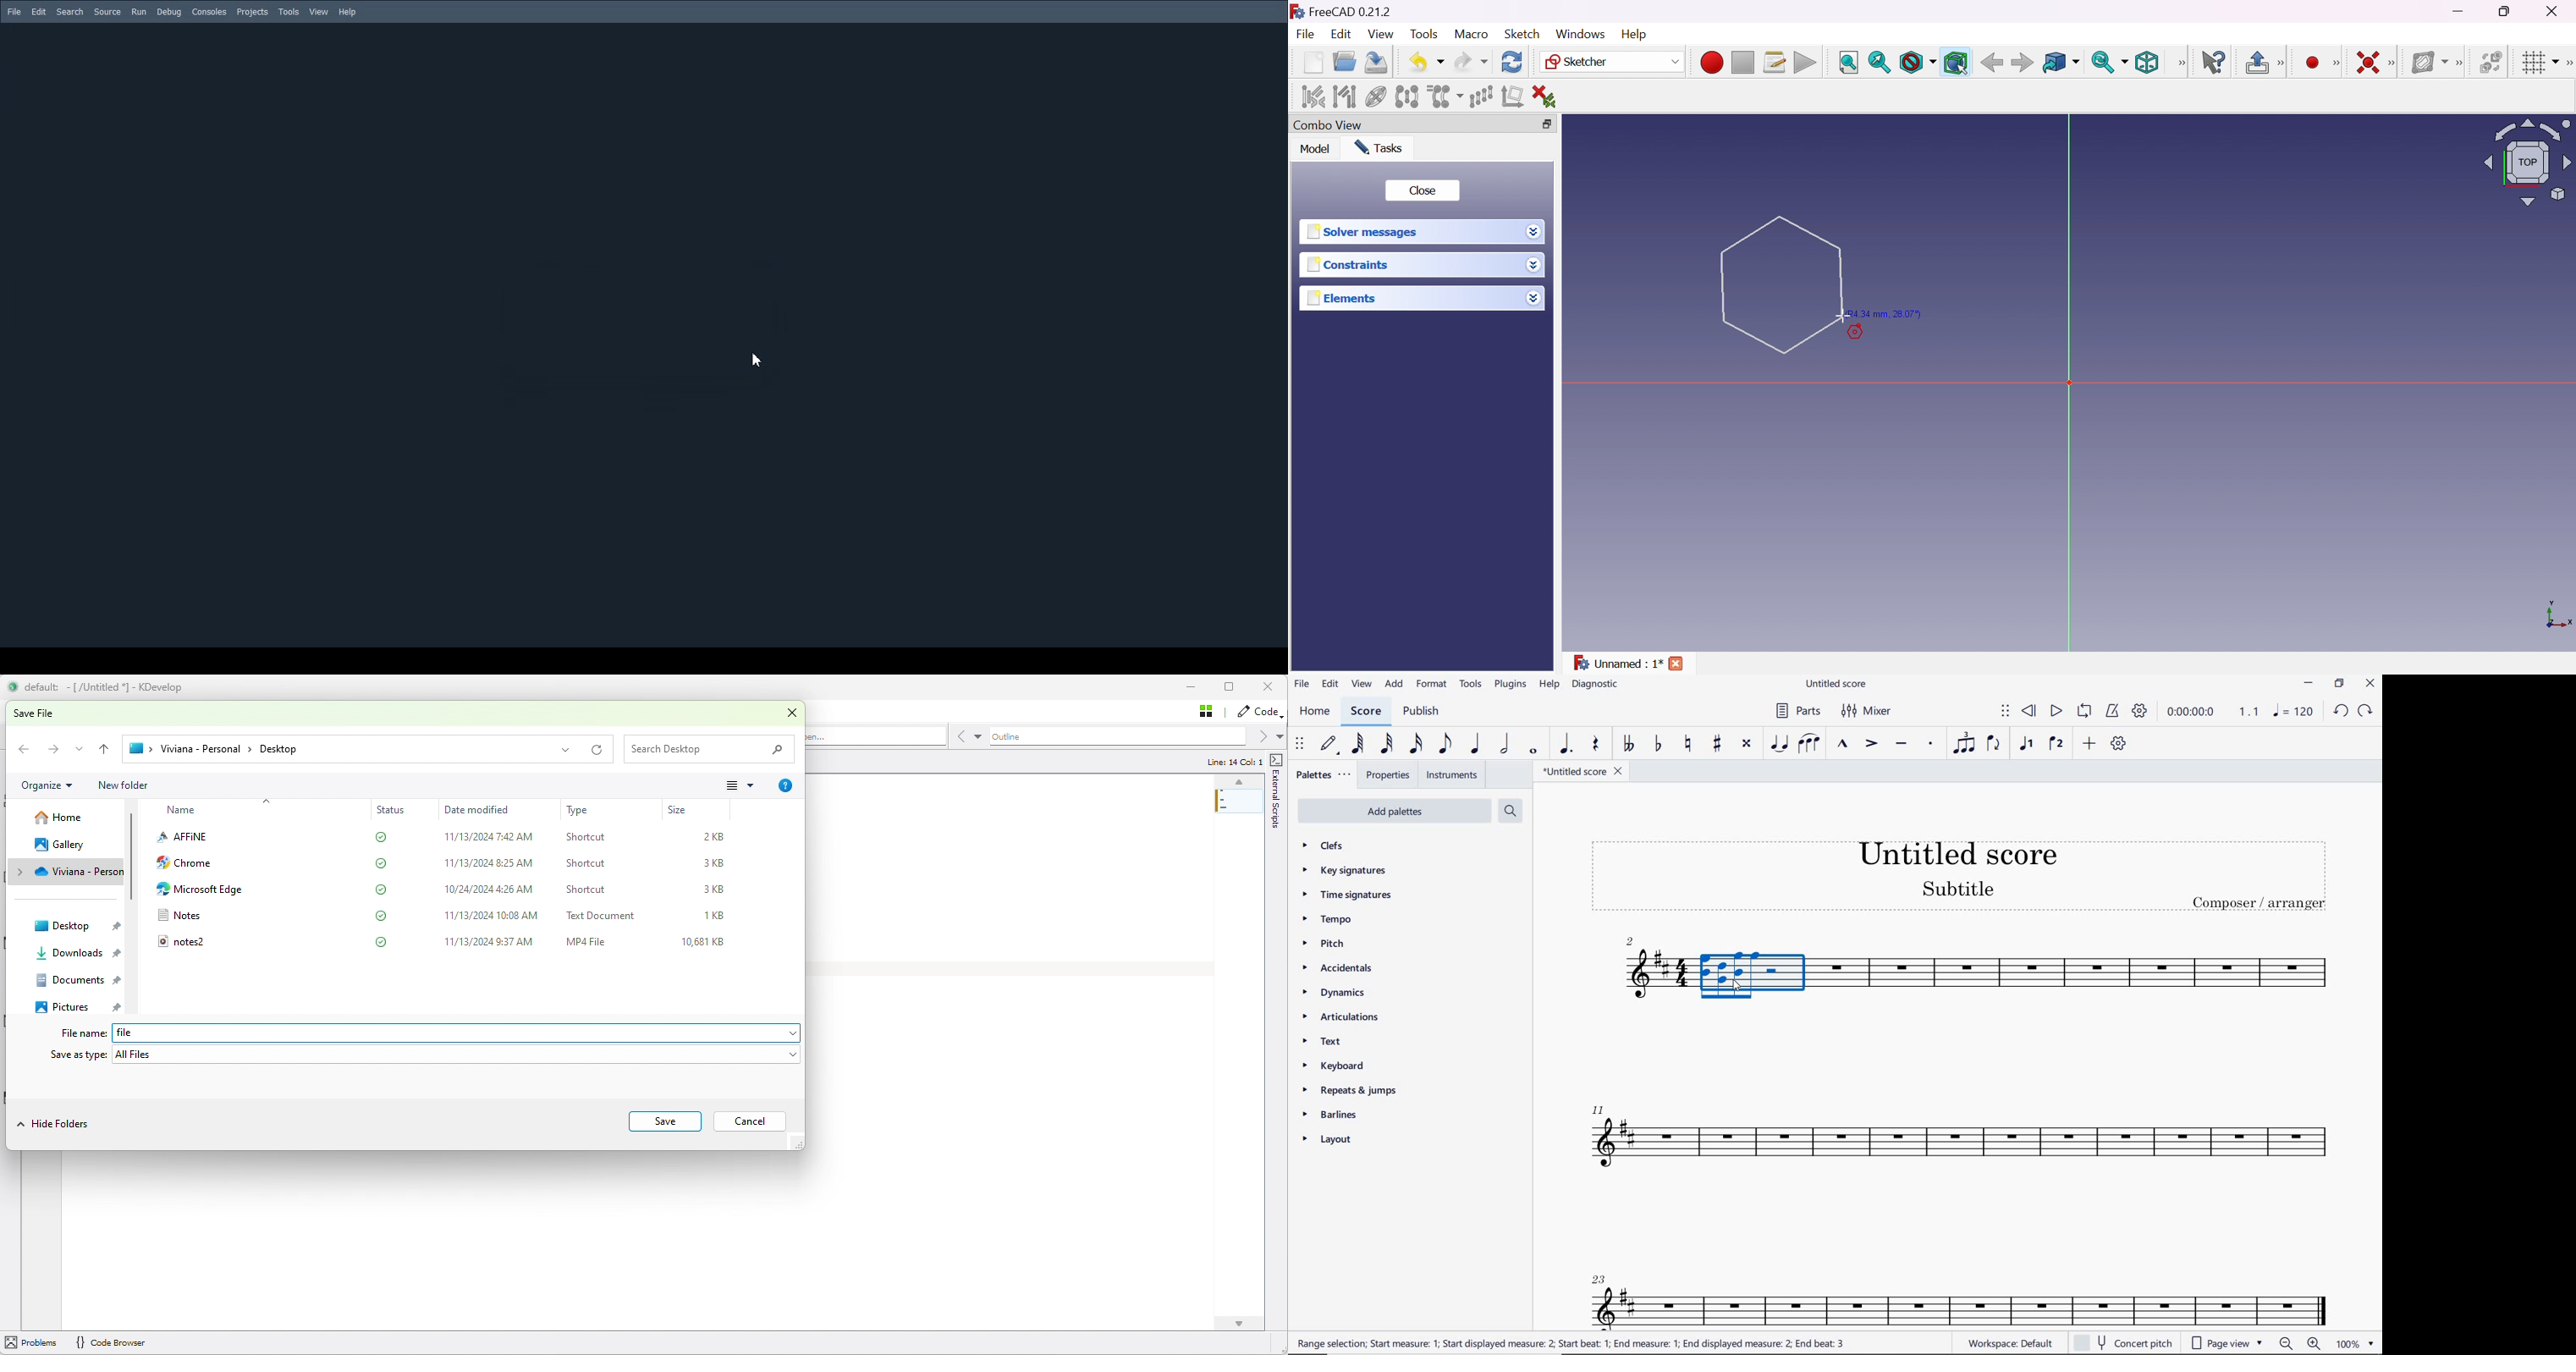 The image size is (2576, 1372). Describe the element at coordinates (2030, 712) in the screenshot. I see `REWIND` at that location.